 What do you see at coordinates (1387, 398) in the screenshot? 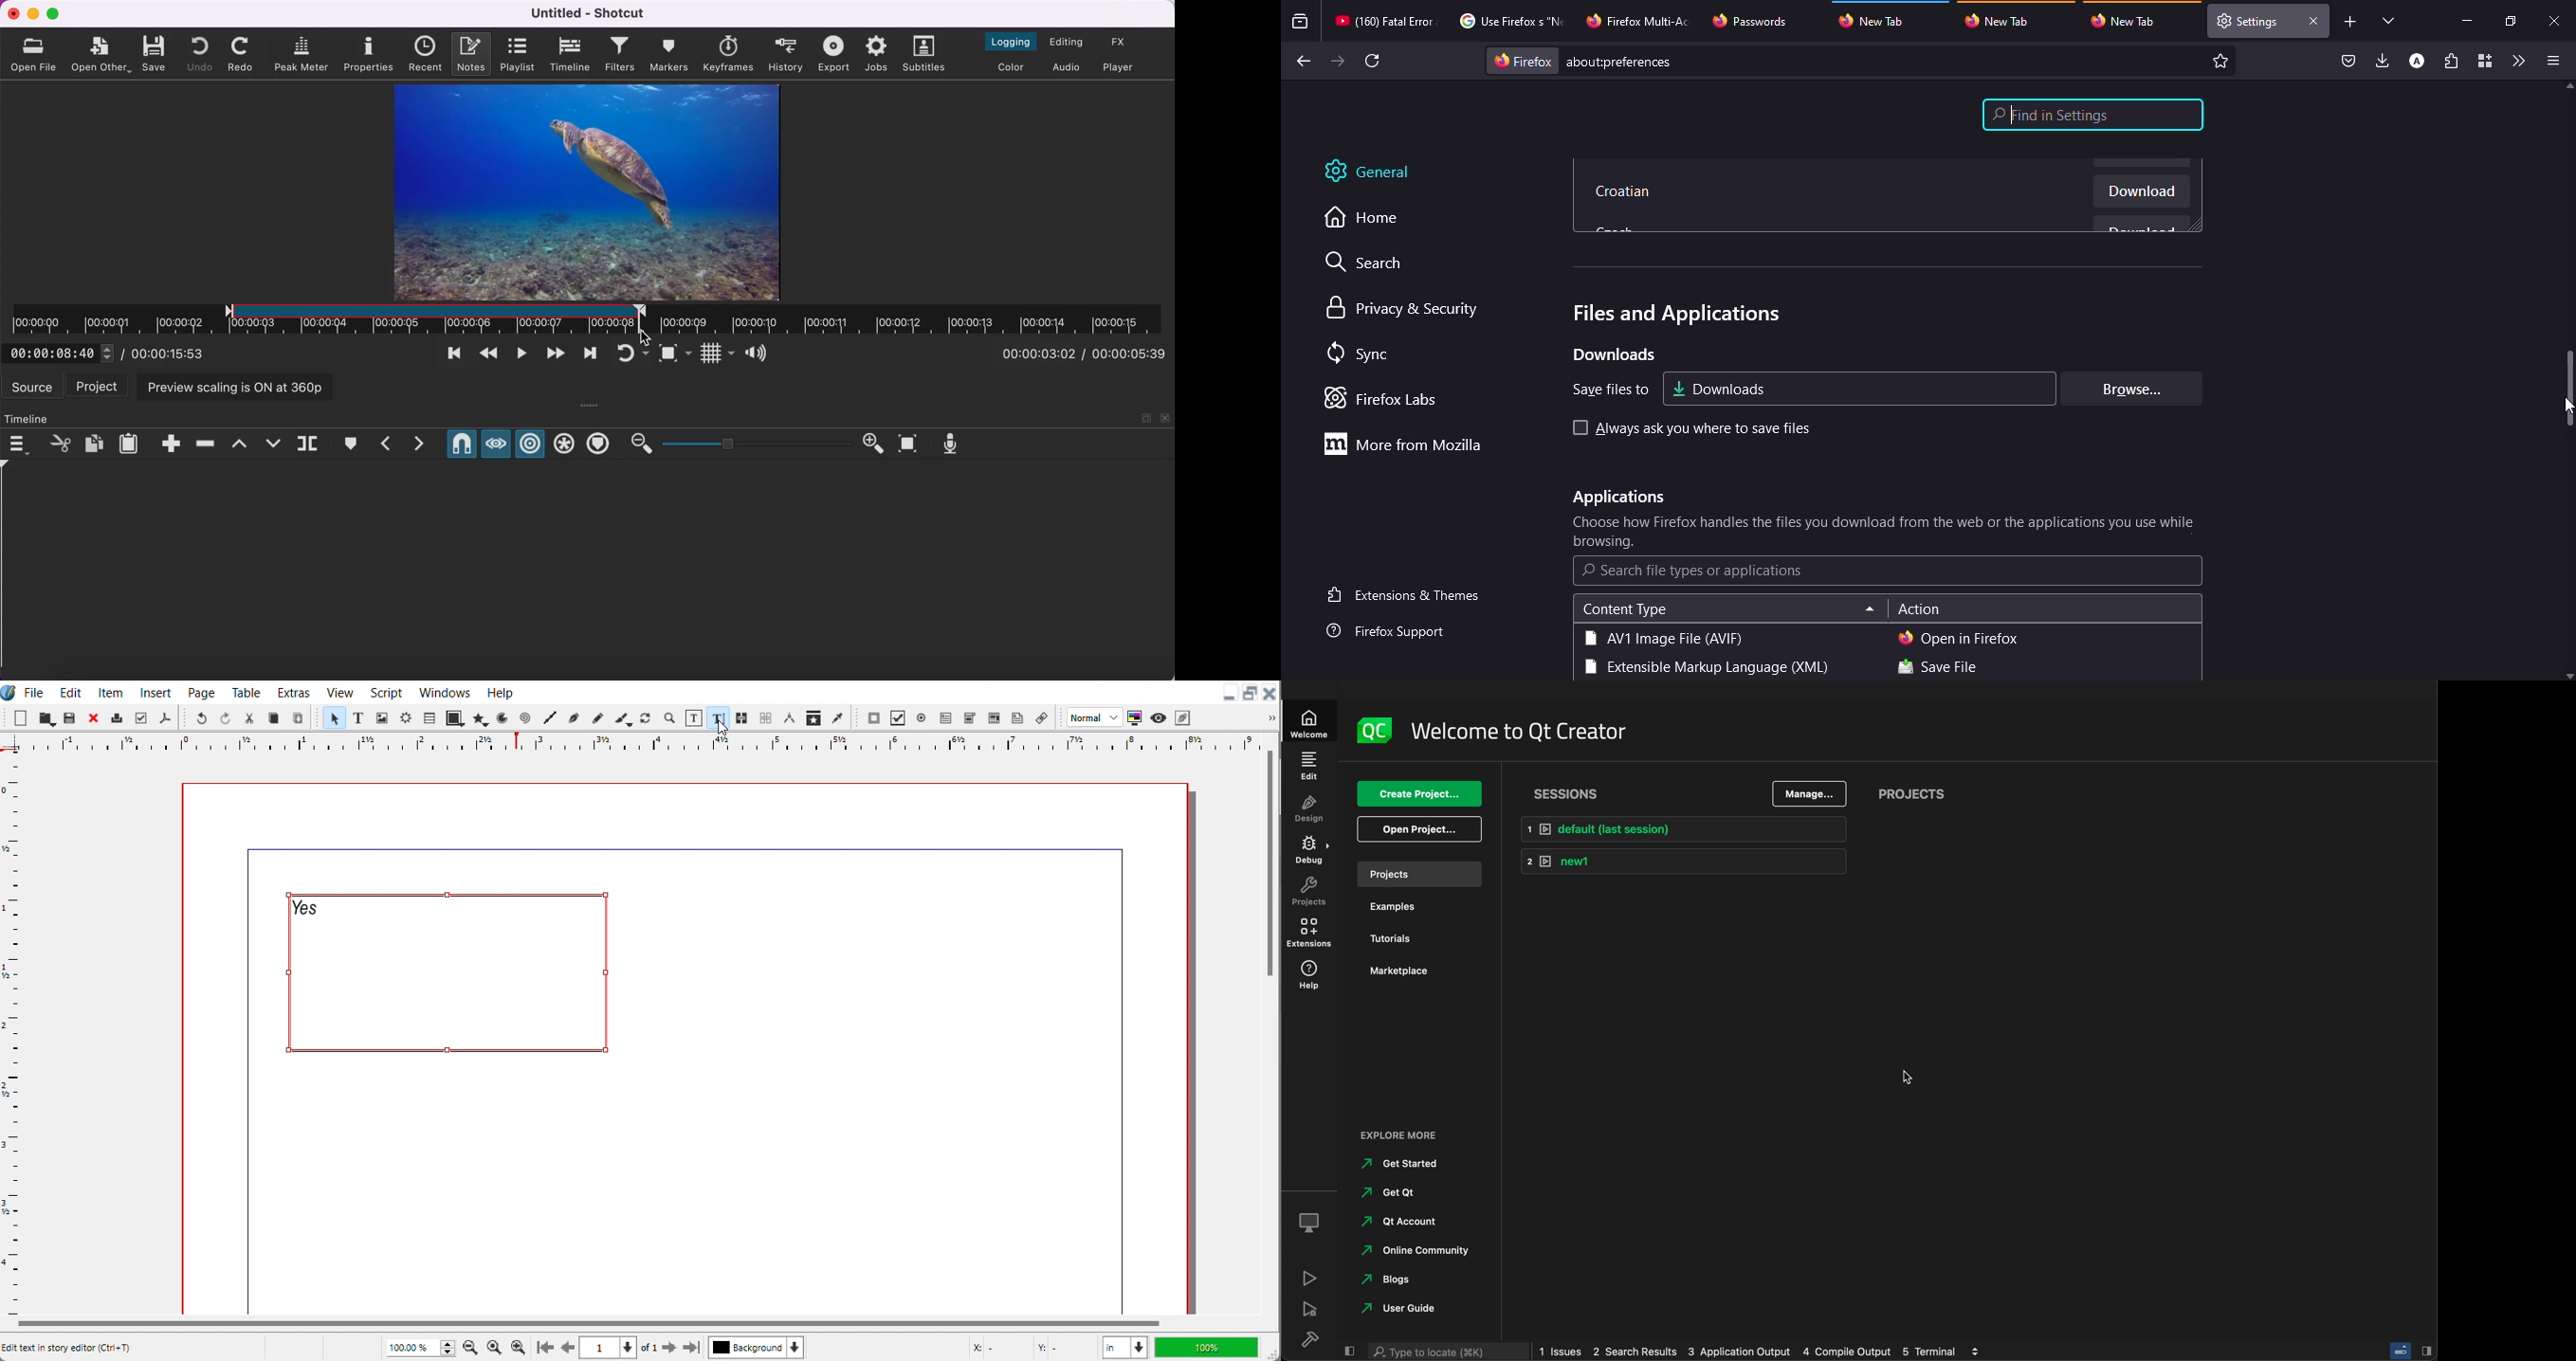
I see `firefox labs` at bounding box center [1387, 398].